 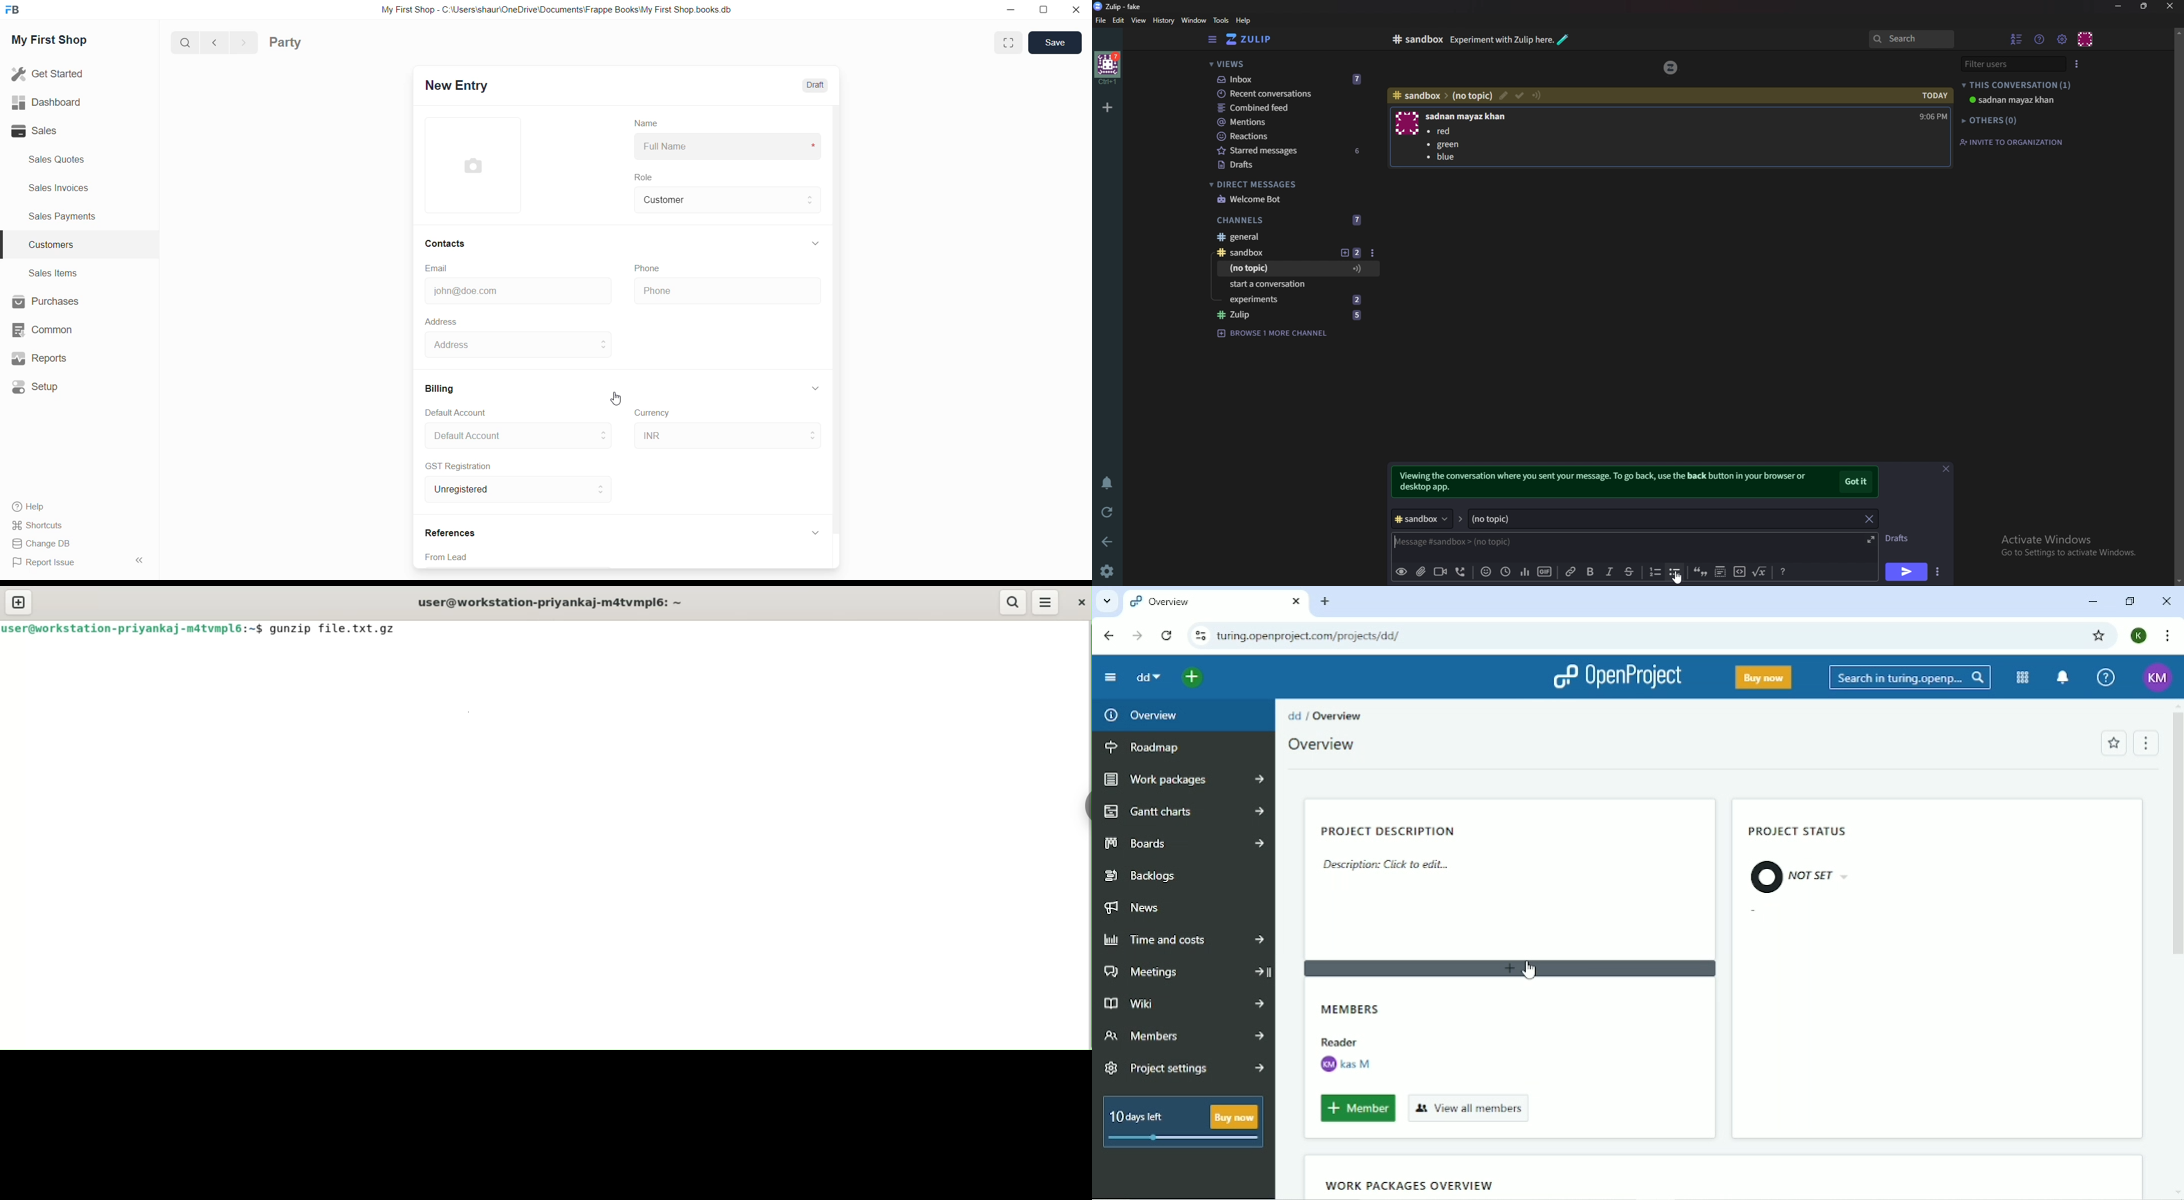 What do you see at coordinates (627, 559) in the screenshot?
I see `select reference source` at bounding box center [627, 559].